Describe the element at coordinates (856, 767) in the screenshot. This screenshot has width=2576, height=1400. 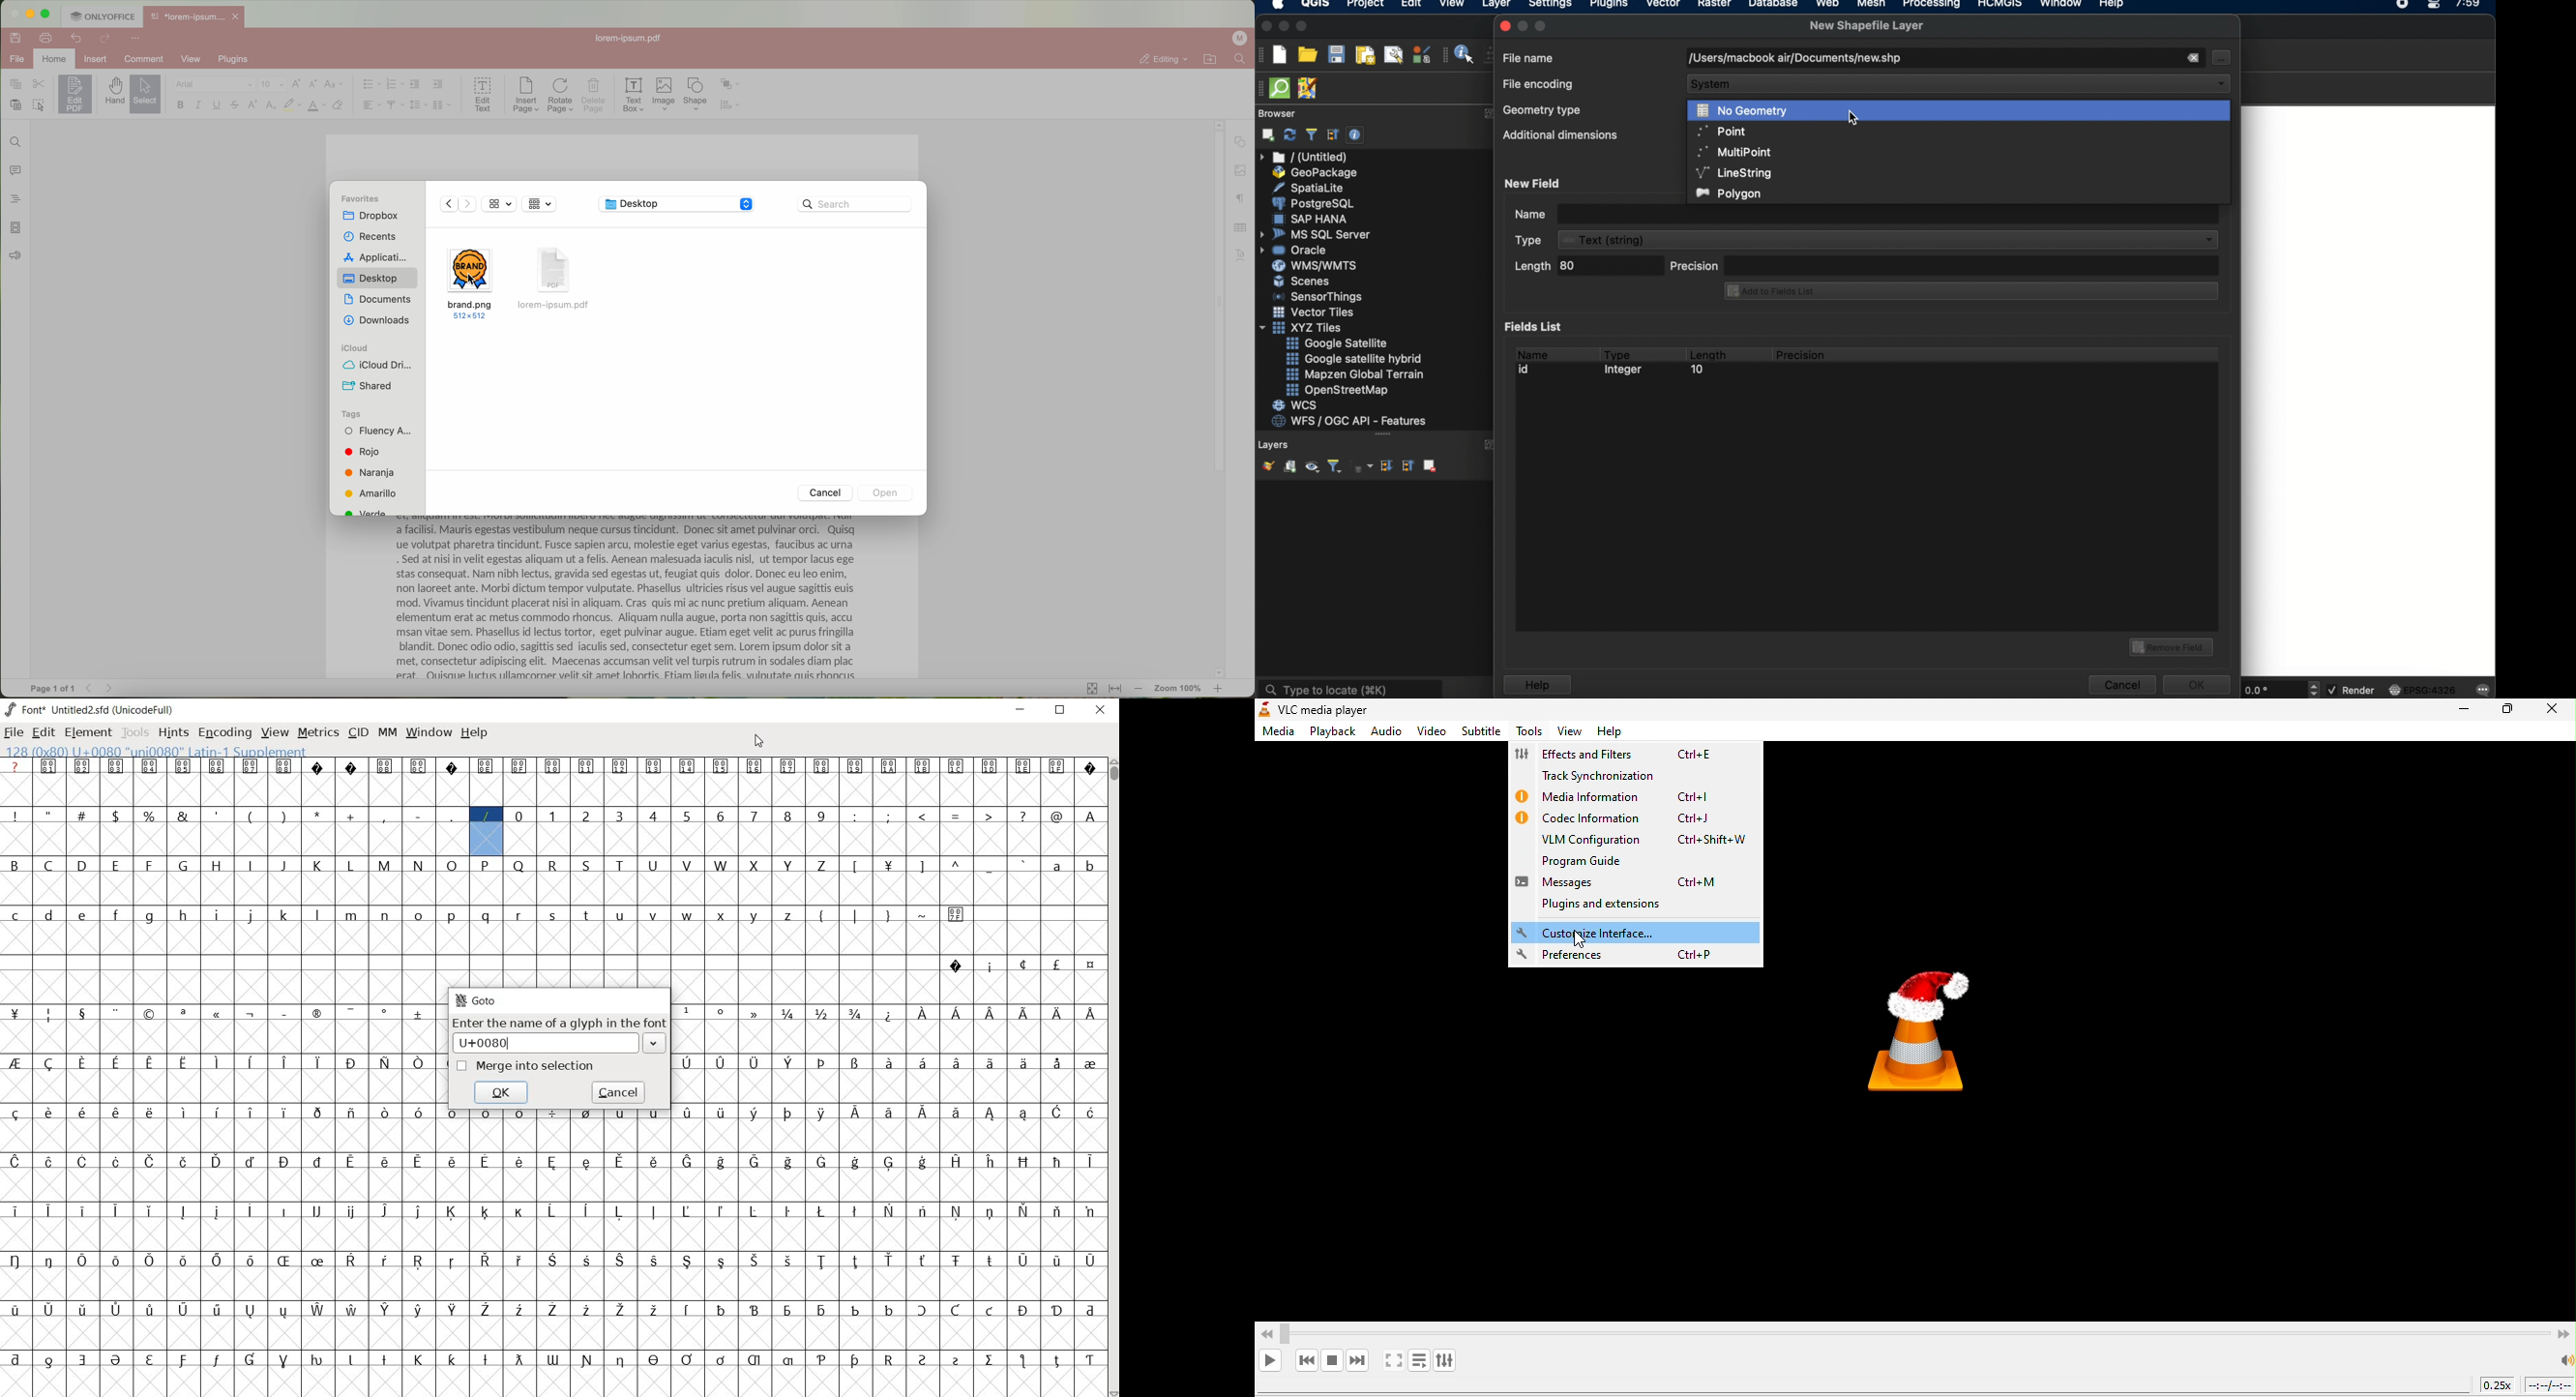
I see `glyph` at that location.